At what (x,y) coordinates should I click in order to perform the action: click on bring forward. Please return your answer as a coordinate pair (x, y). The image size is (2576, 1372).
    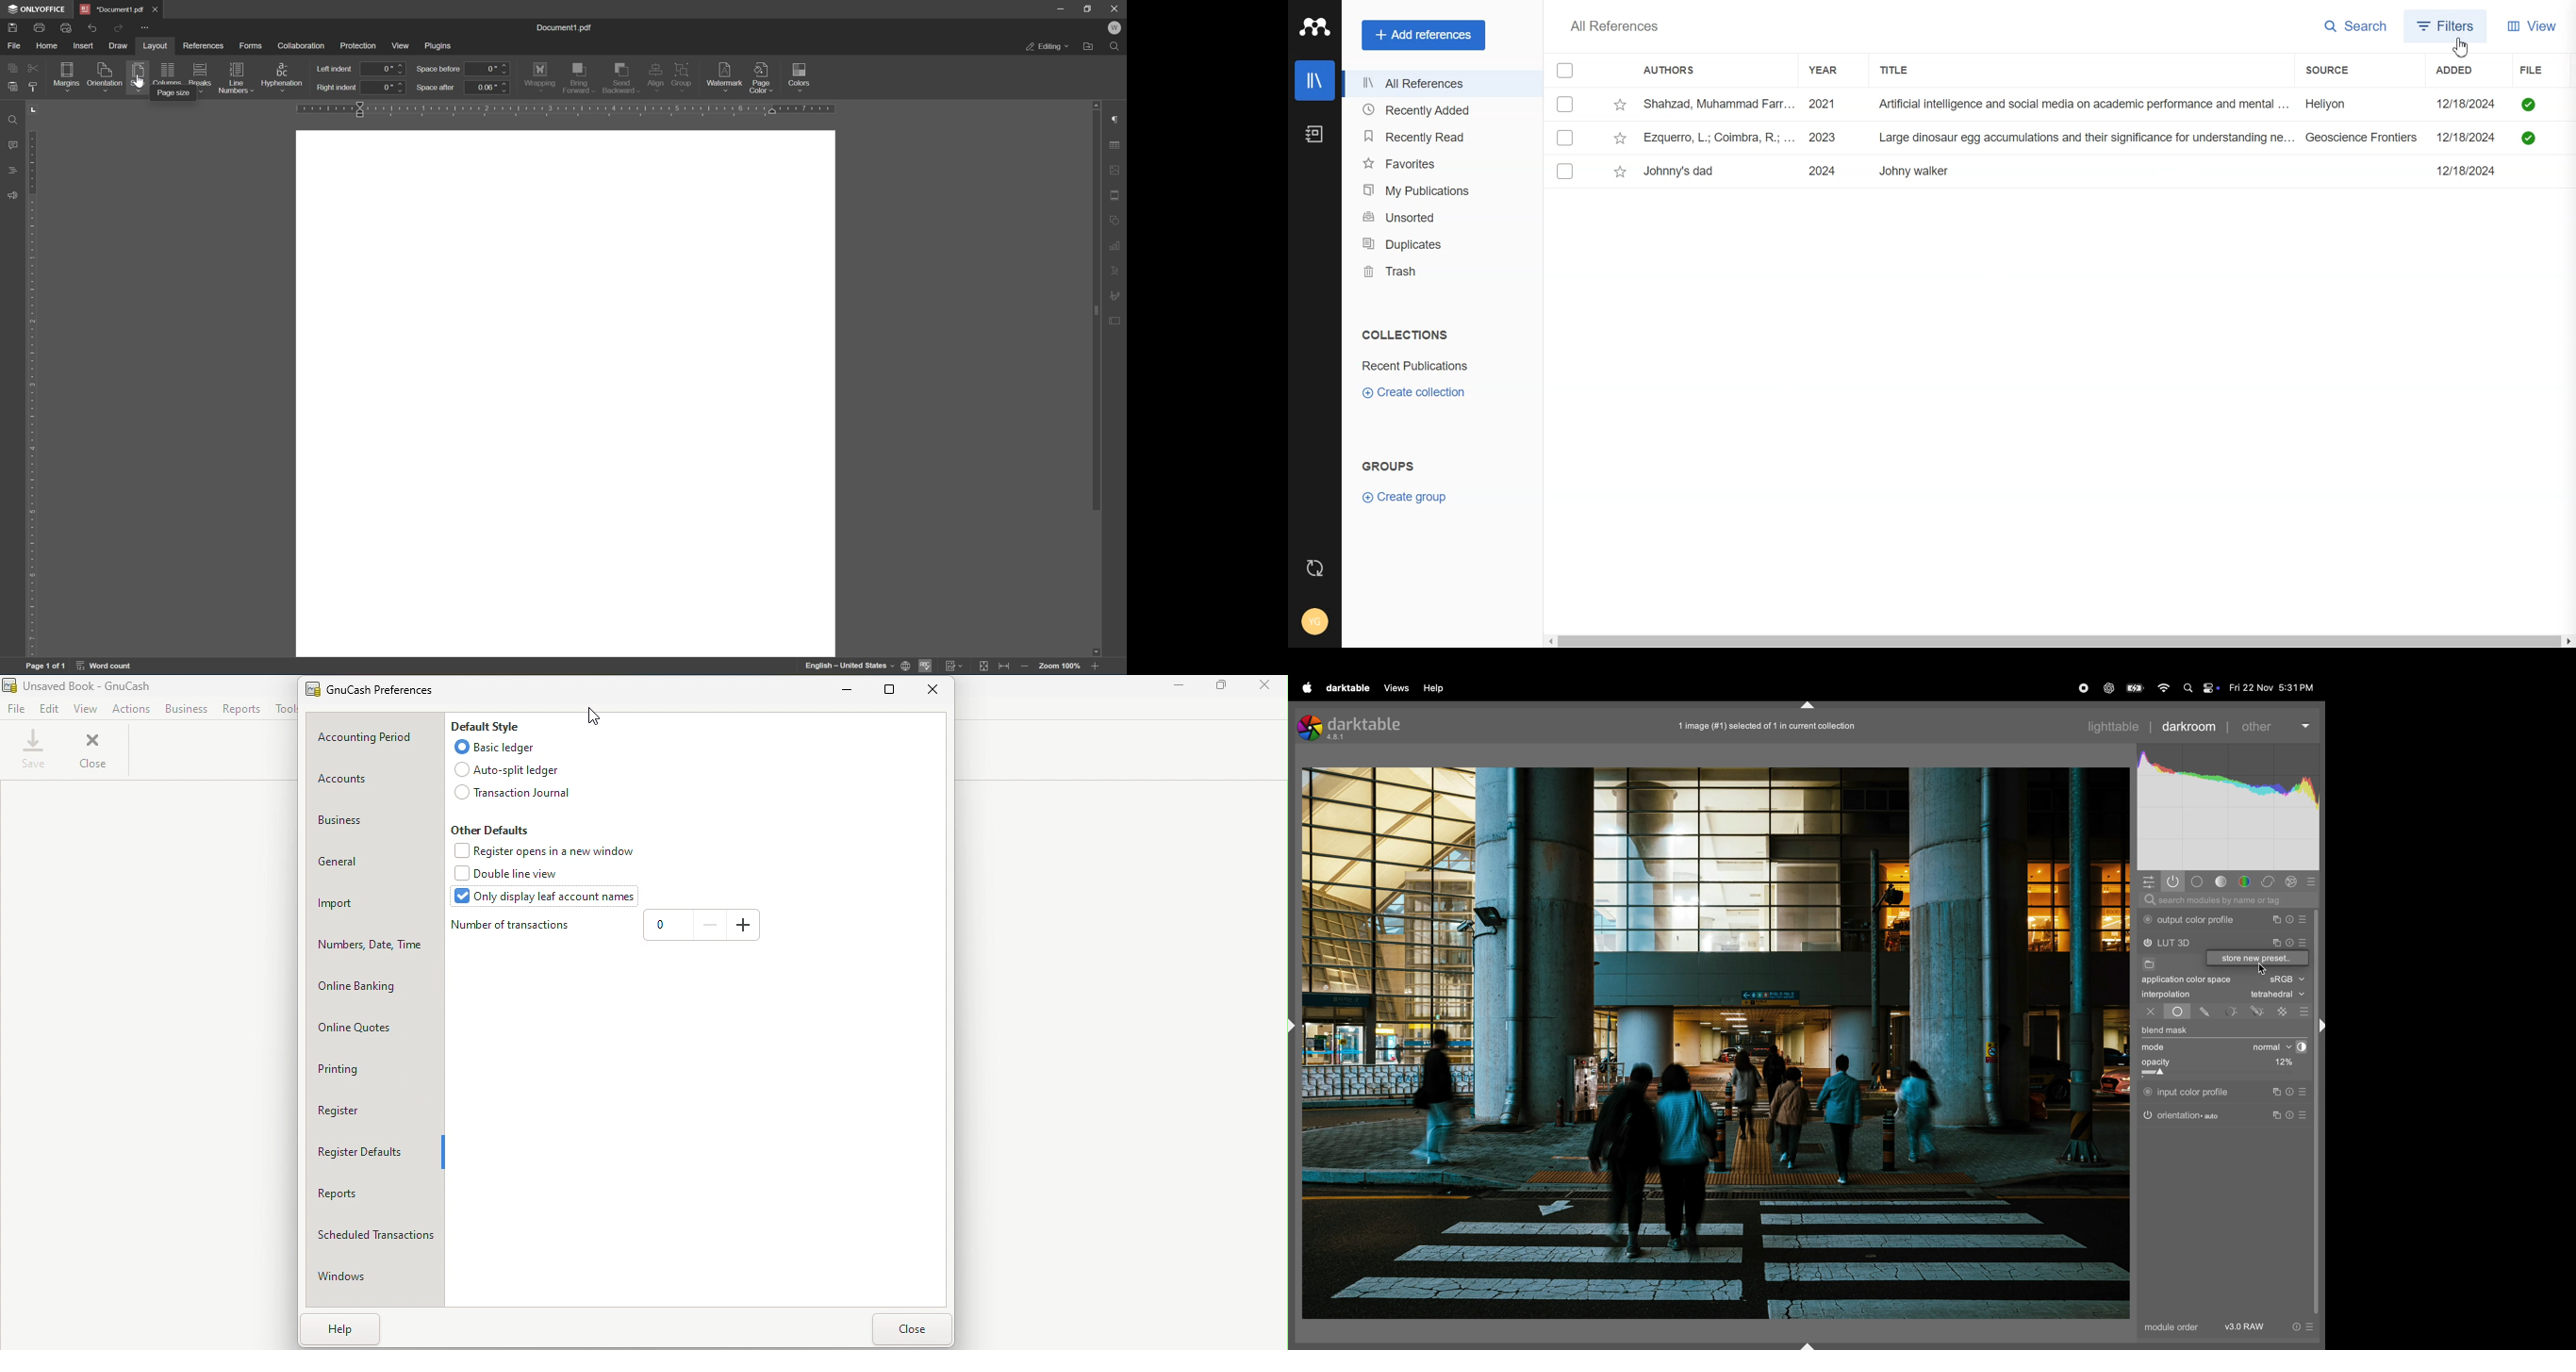
    Looking at the image, I should click on (579, 78).